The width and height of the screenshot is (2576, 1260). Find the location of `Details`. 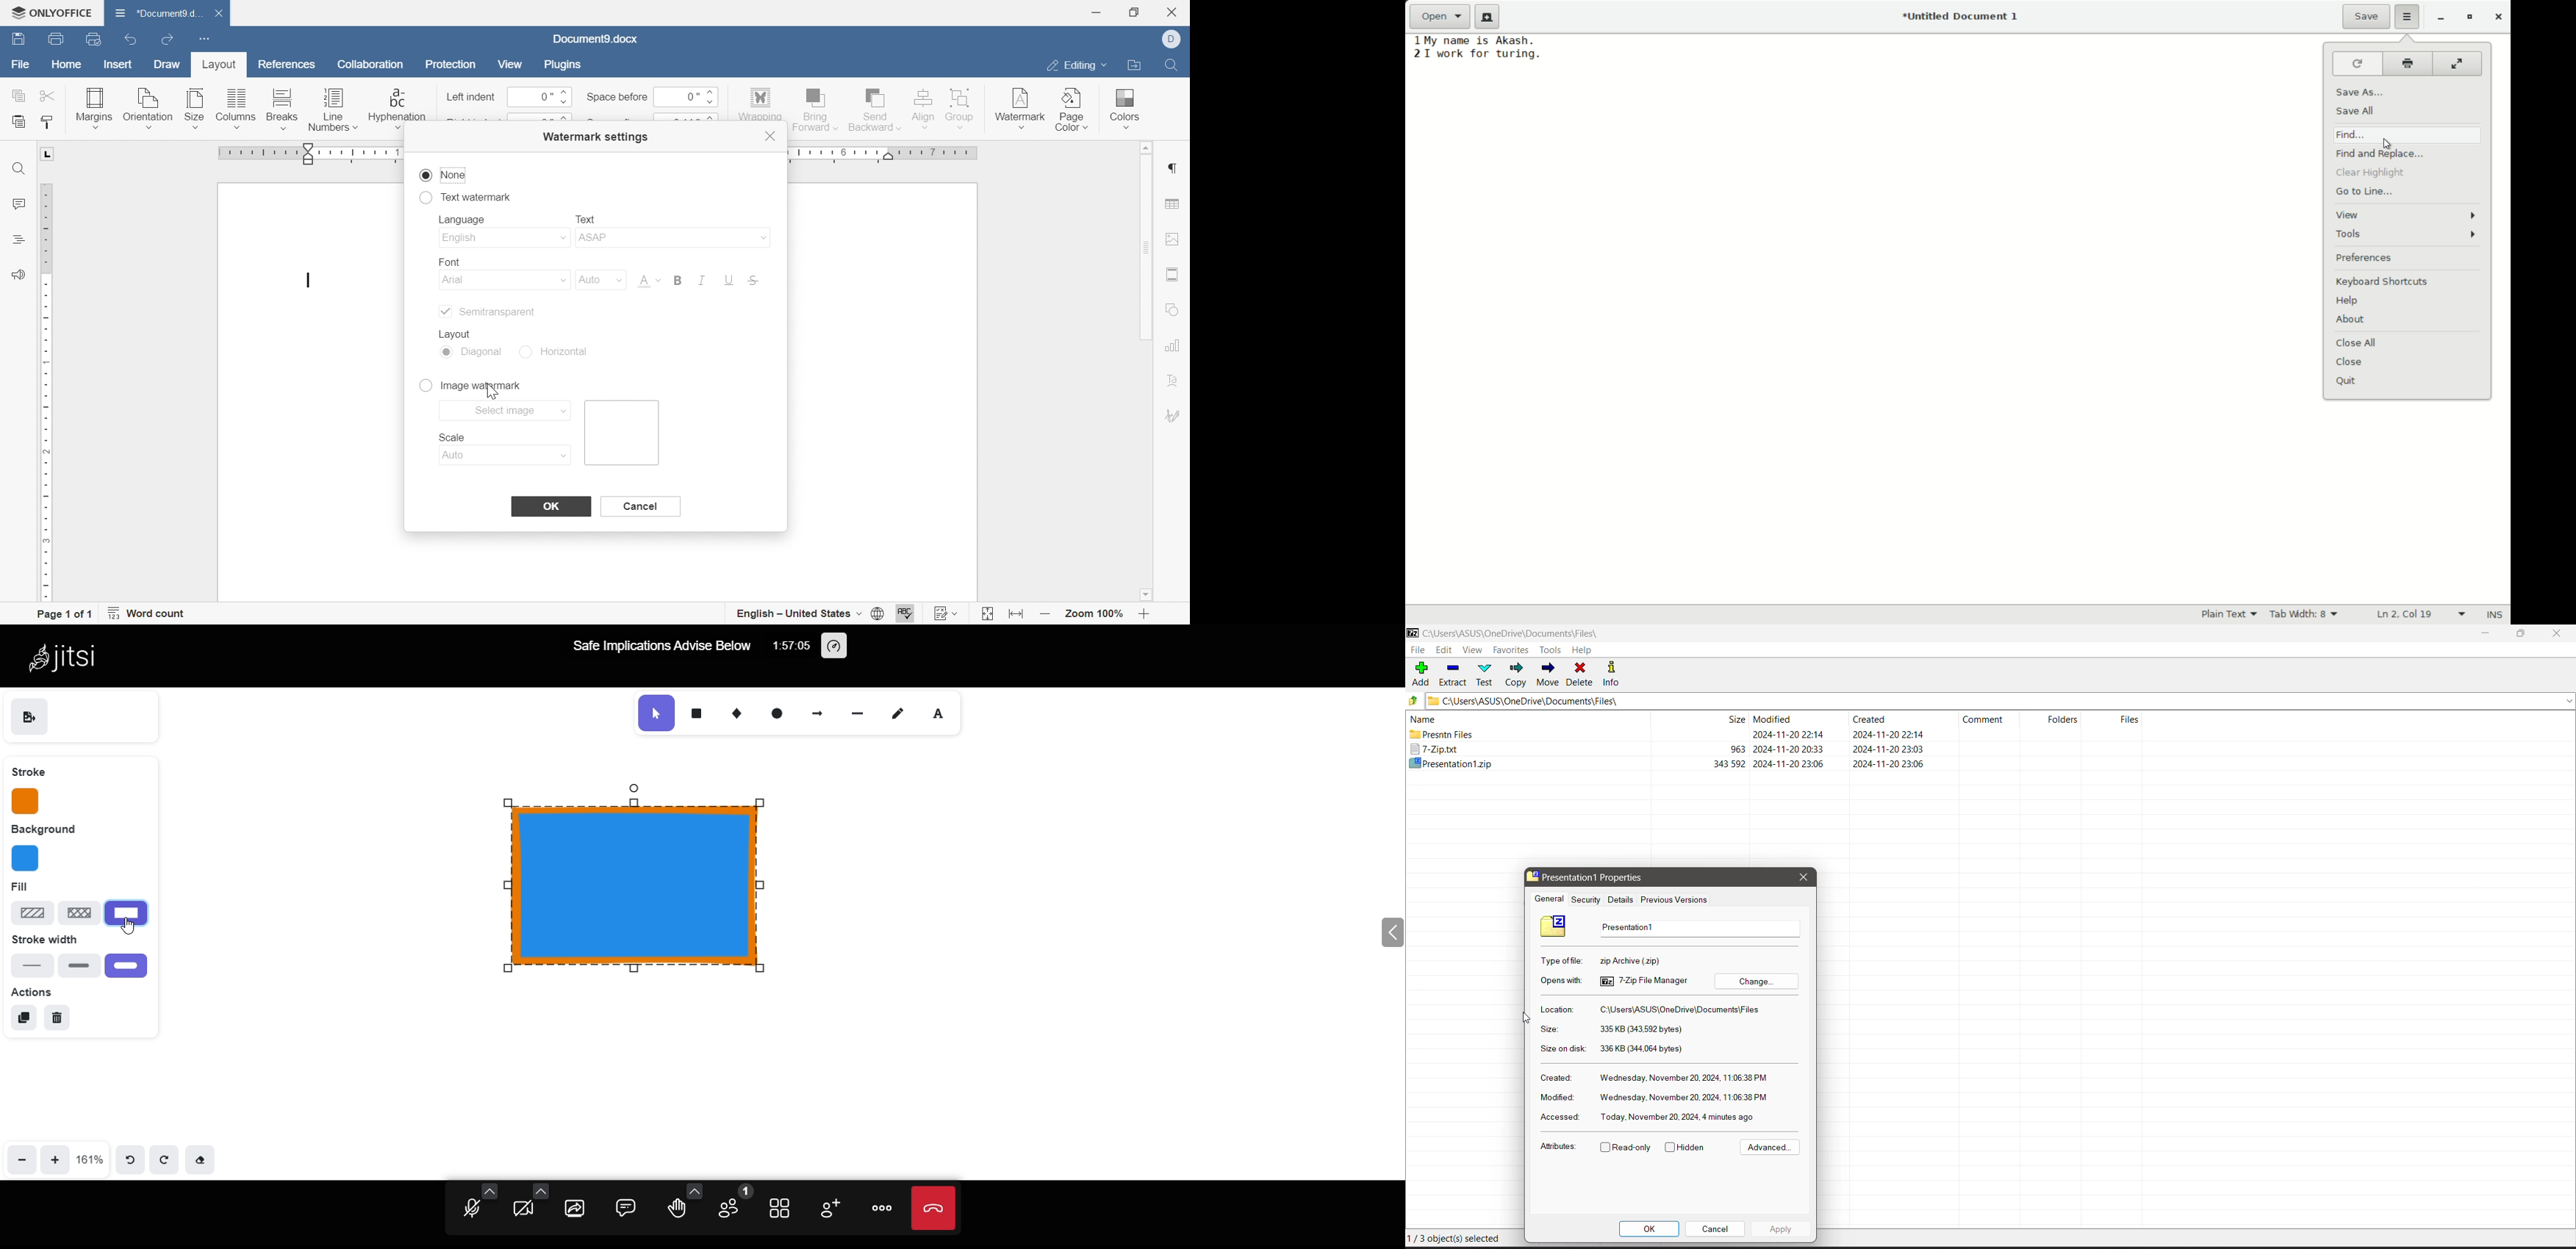

Details is located at coordinates (1621, 899).